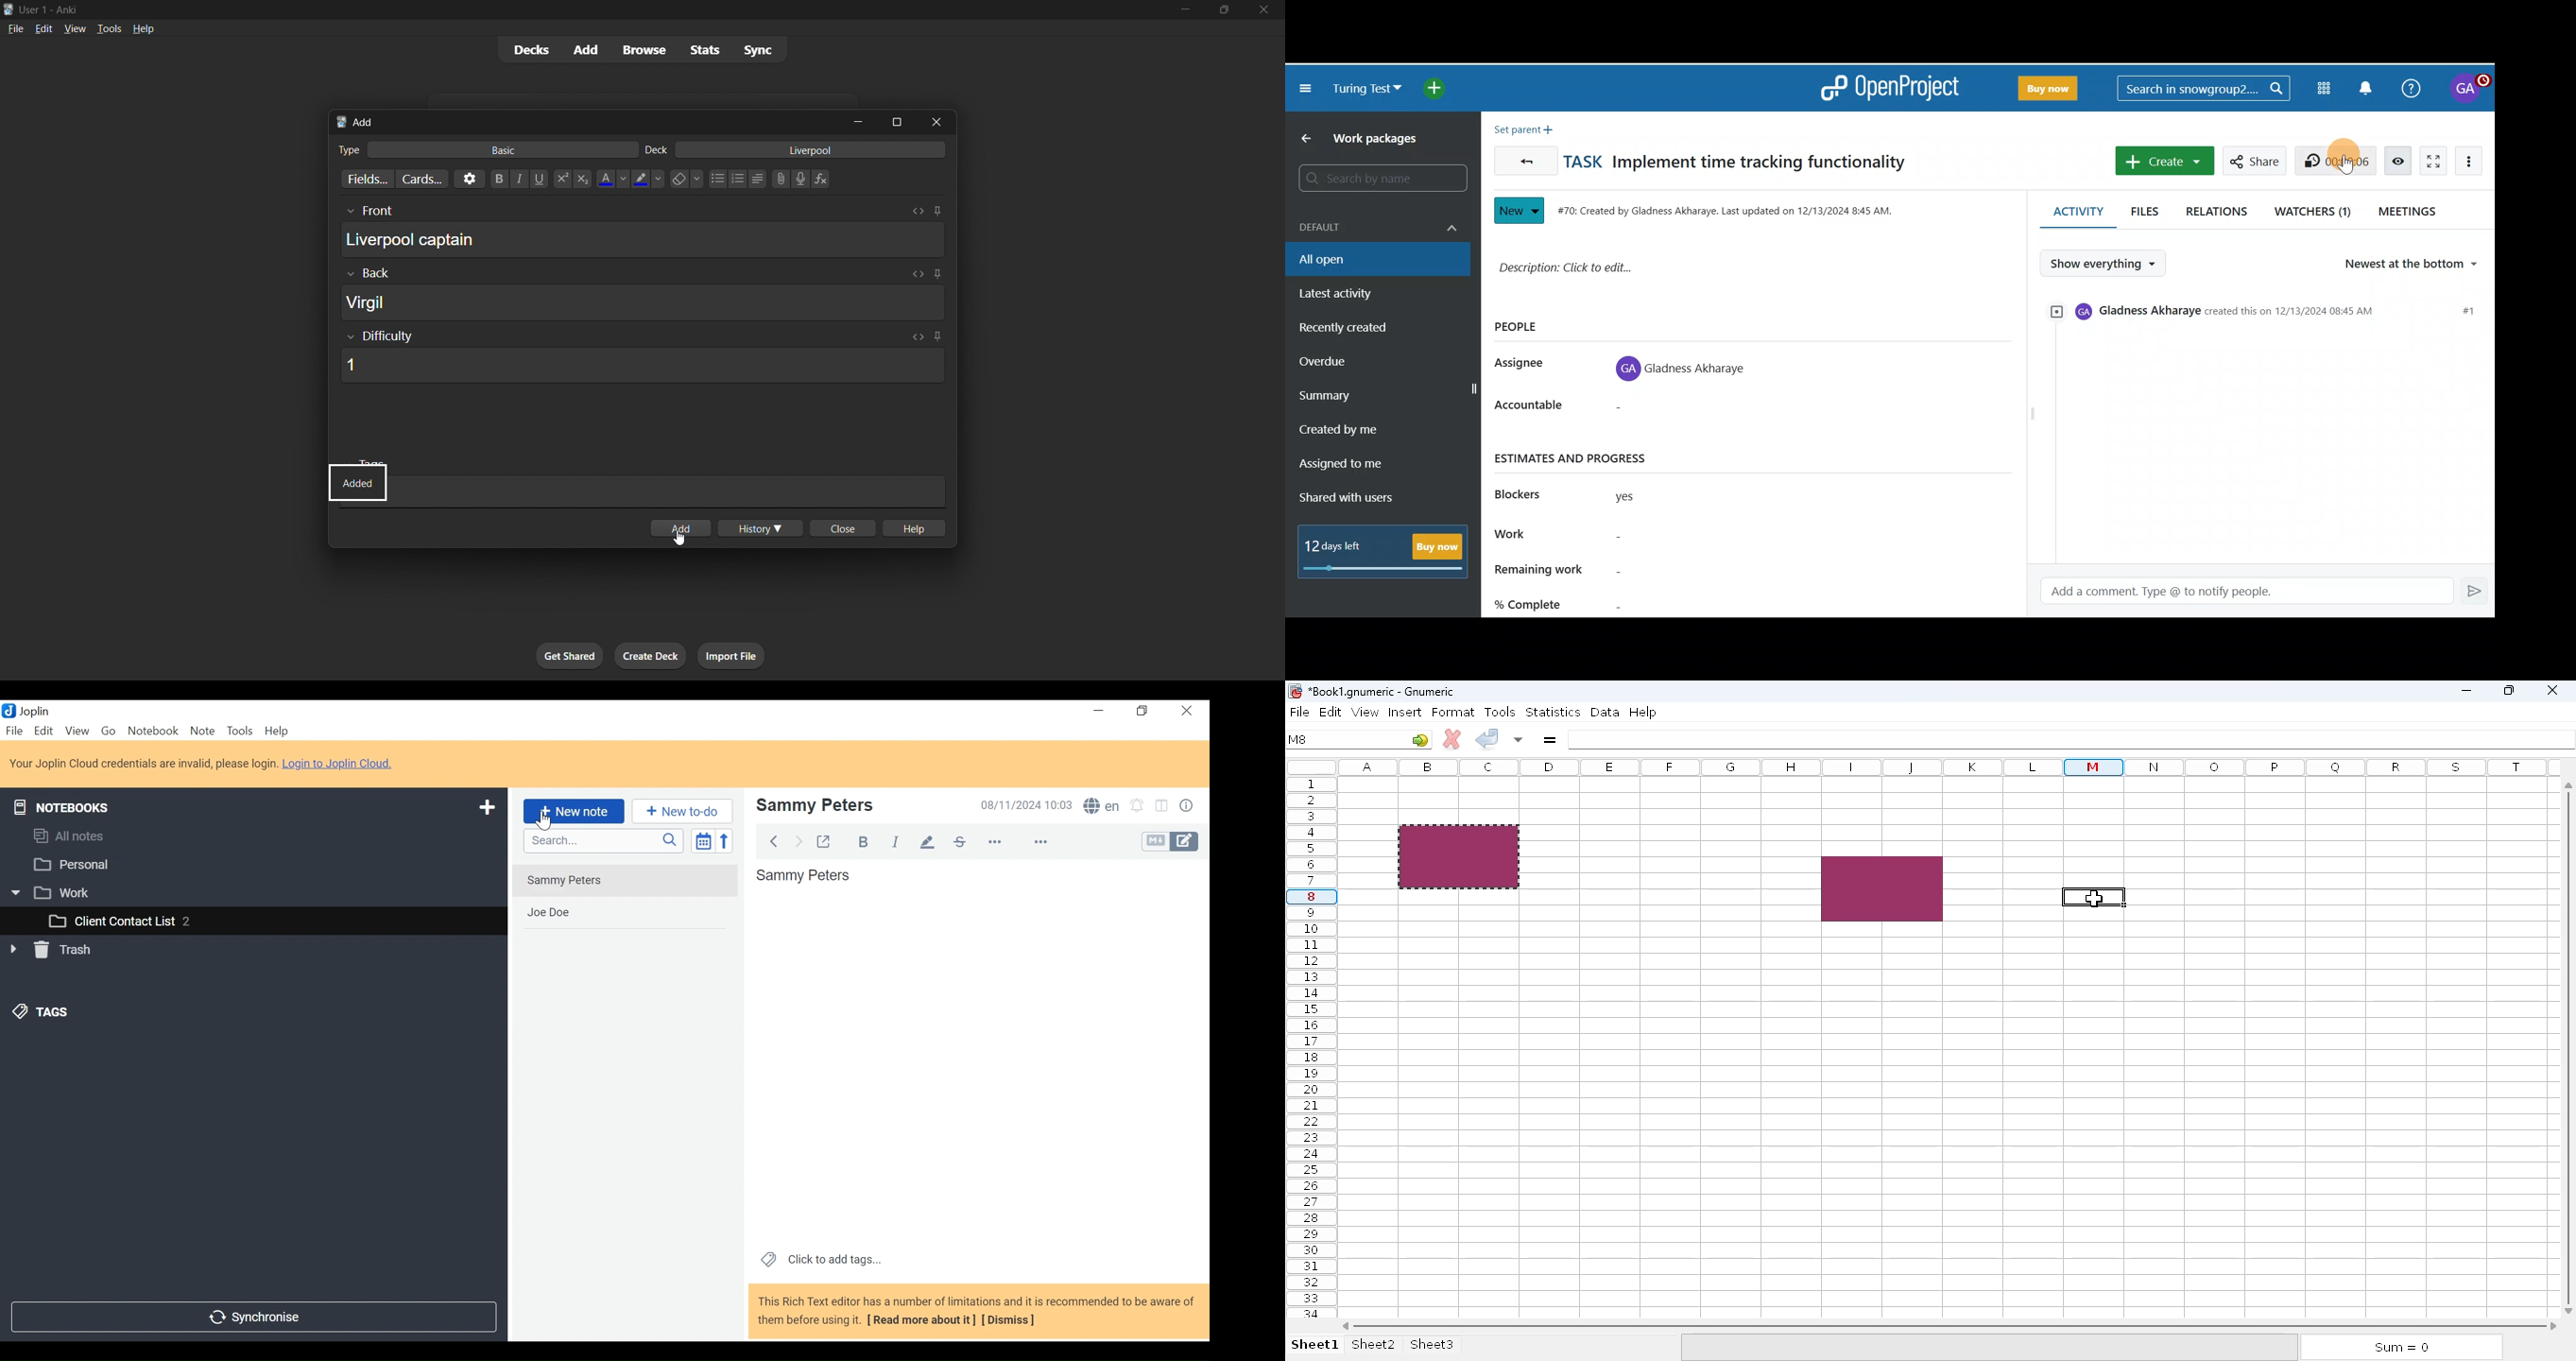 Image resolution: width=2576 pixels, height=1372 pixels. What do you see at coordinates (938, 338) in the screenshot?
I see `Toggle sticky` at bounding box center [938, 338].